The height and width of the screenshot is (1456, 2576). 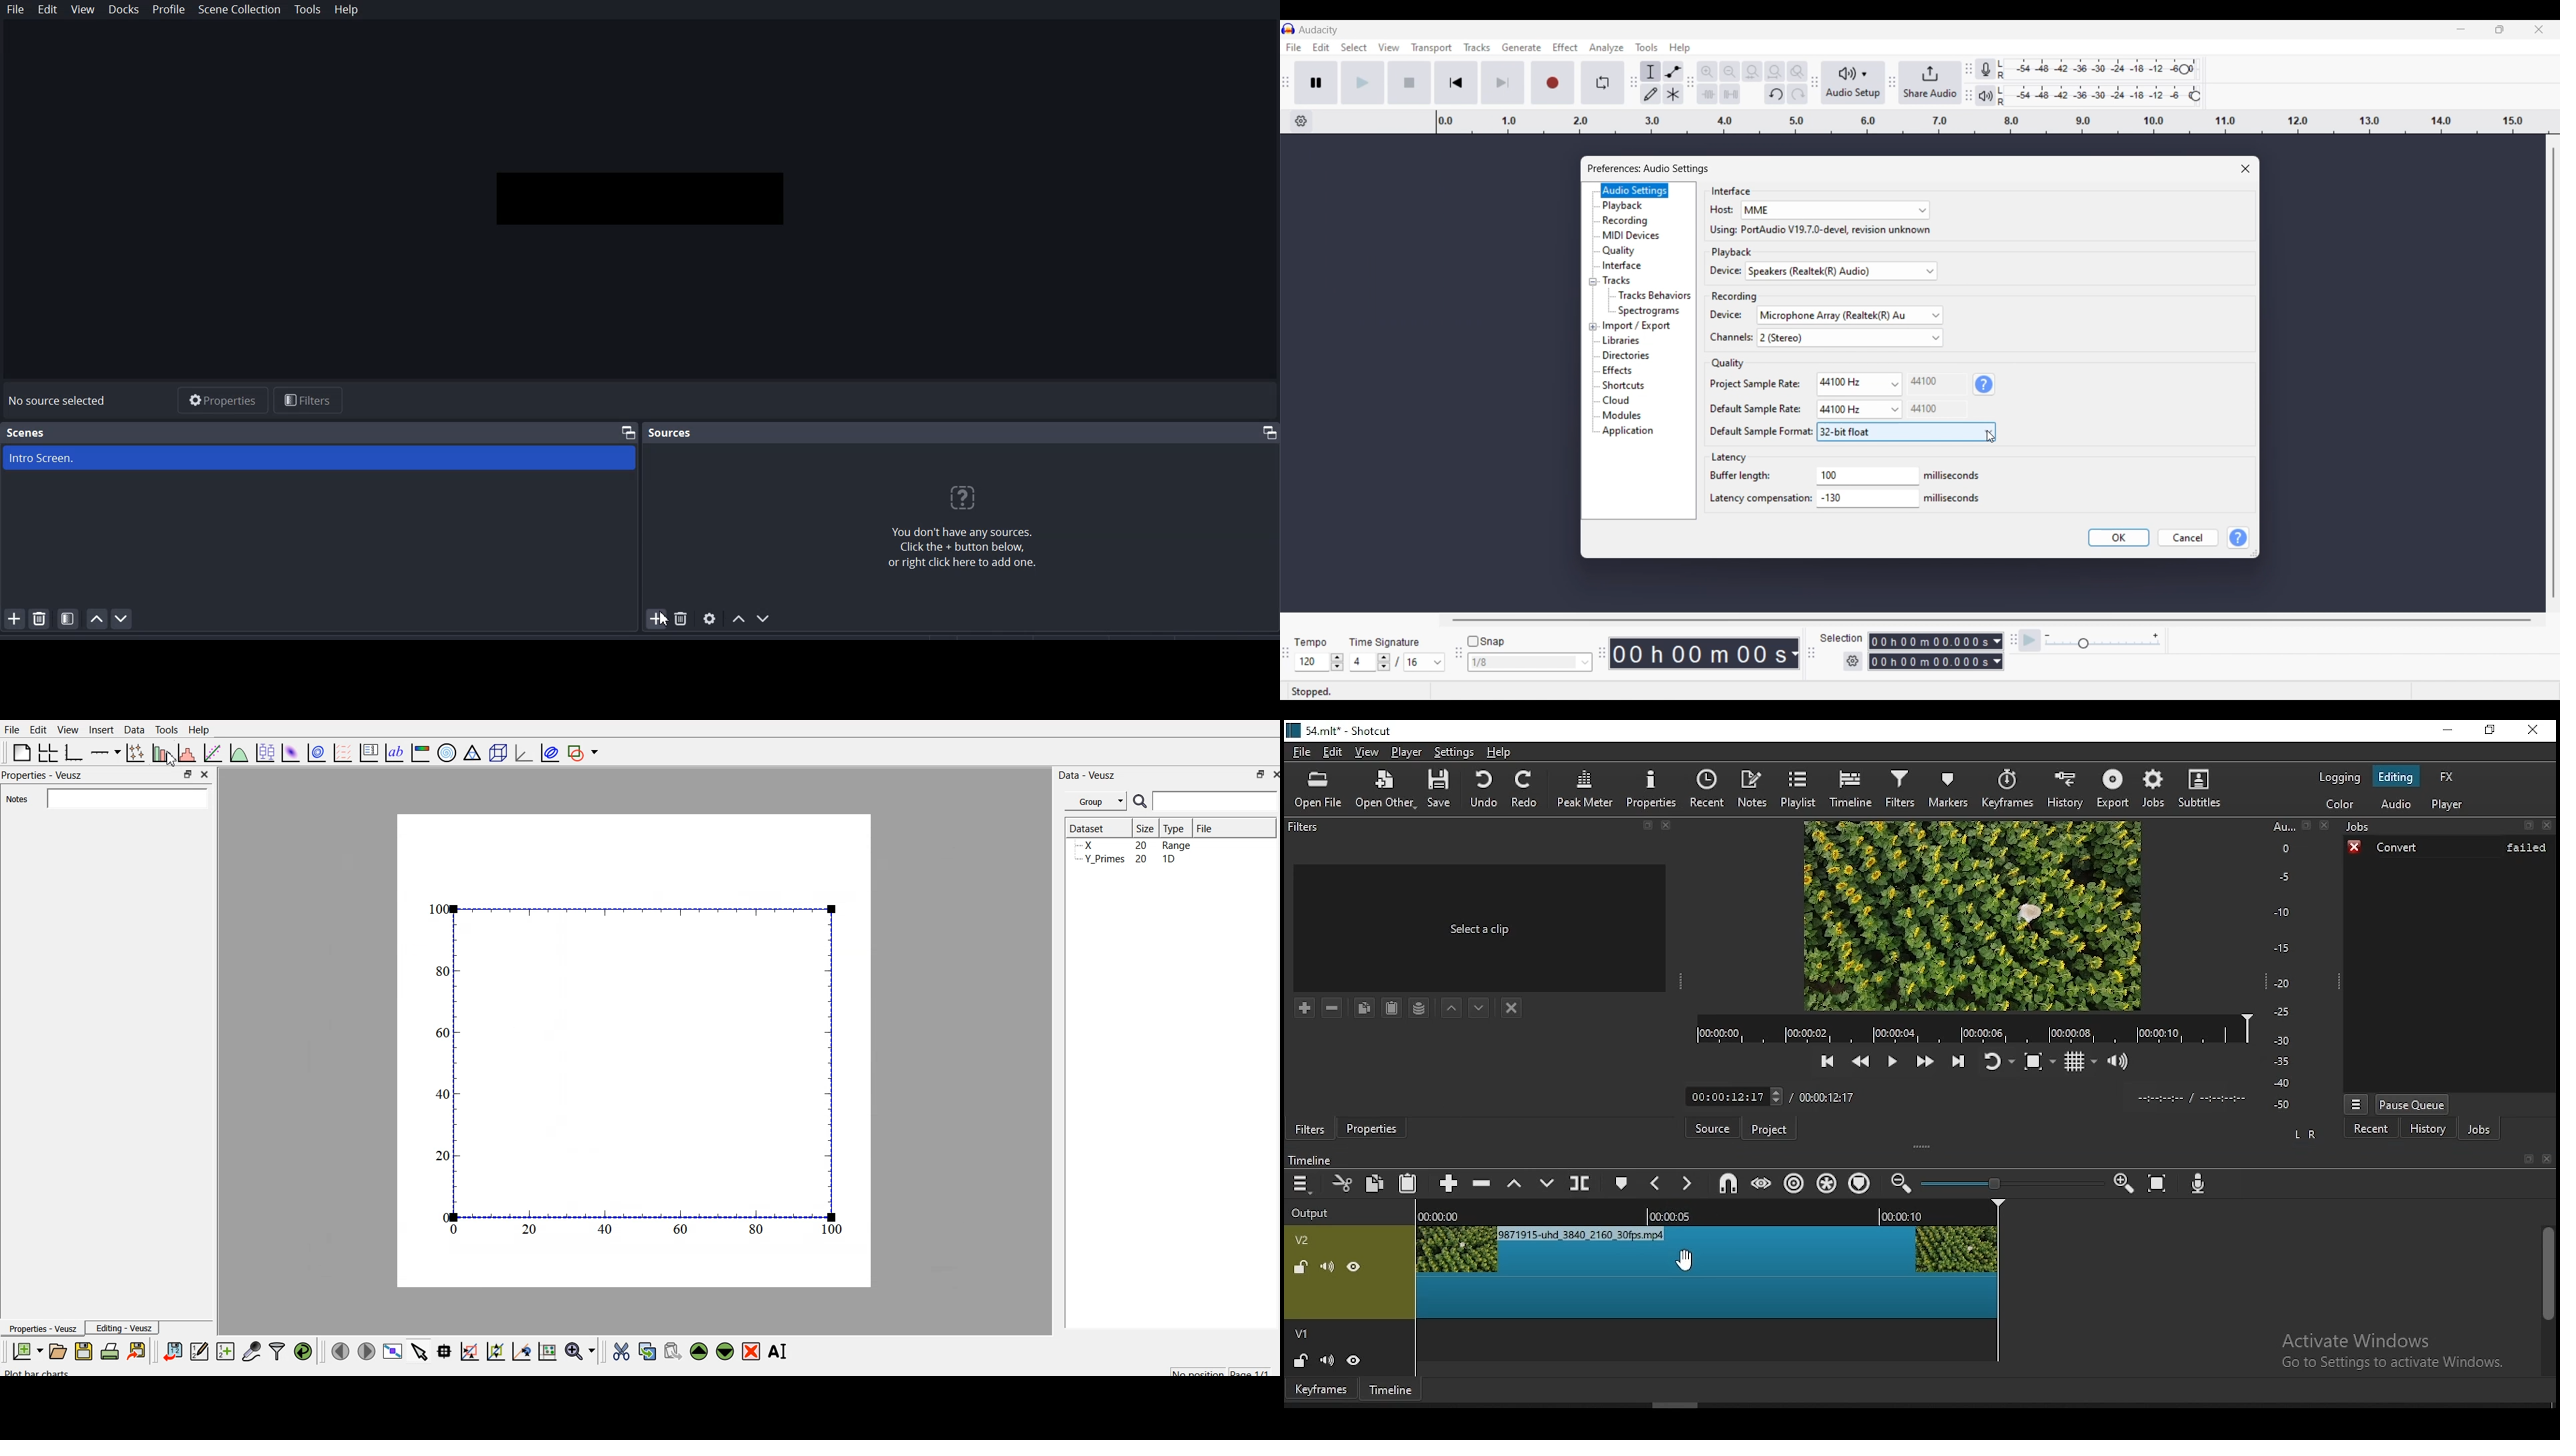 What do you see at coordinates (1725, 1183) in the screenshot?
I see `snap` at bounding box center [1725, 1183].